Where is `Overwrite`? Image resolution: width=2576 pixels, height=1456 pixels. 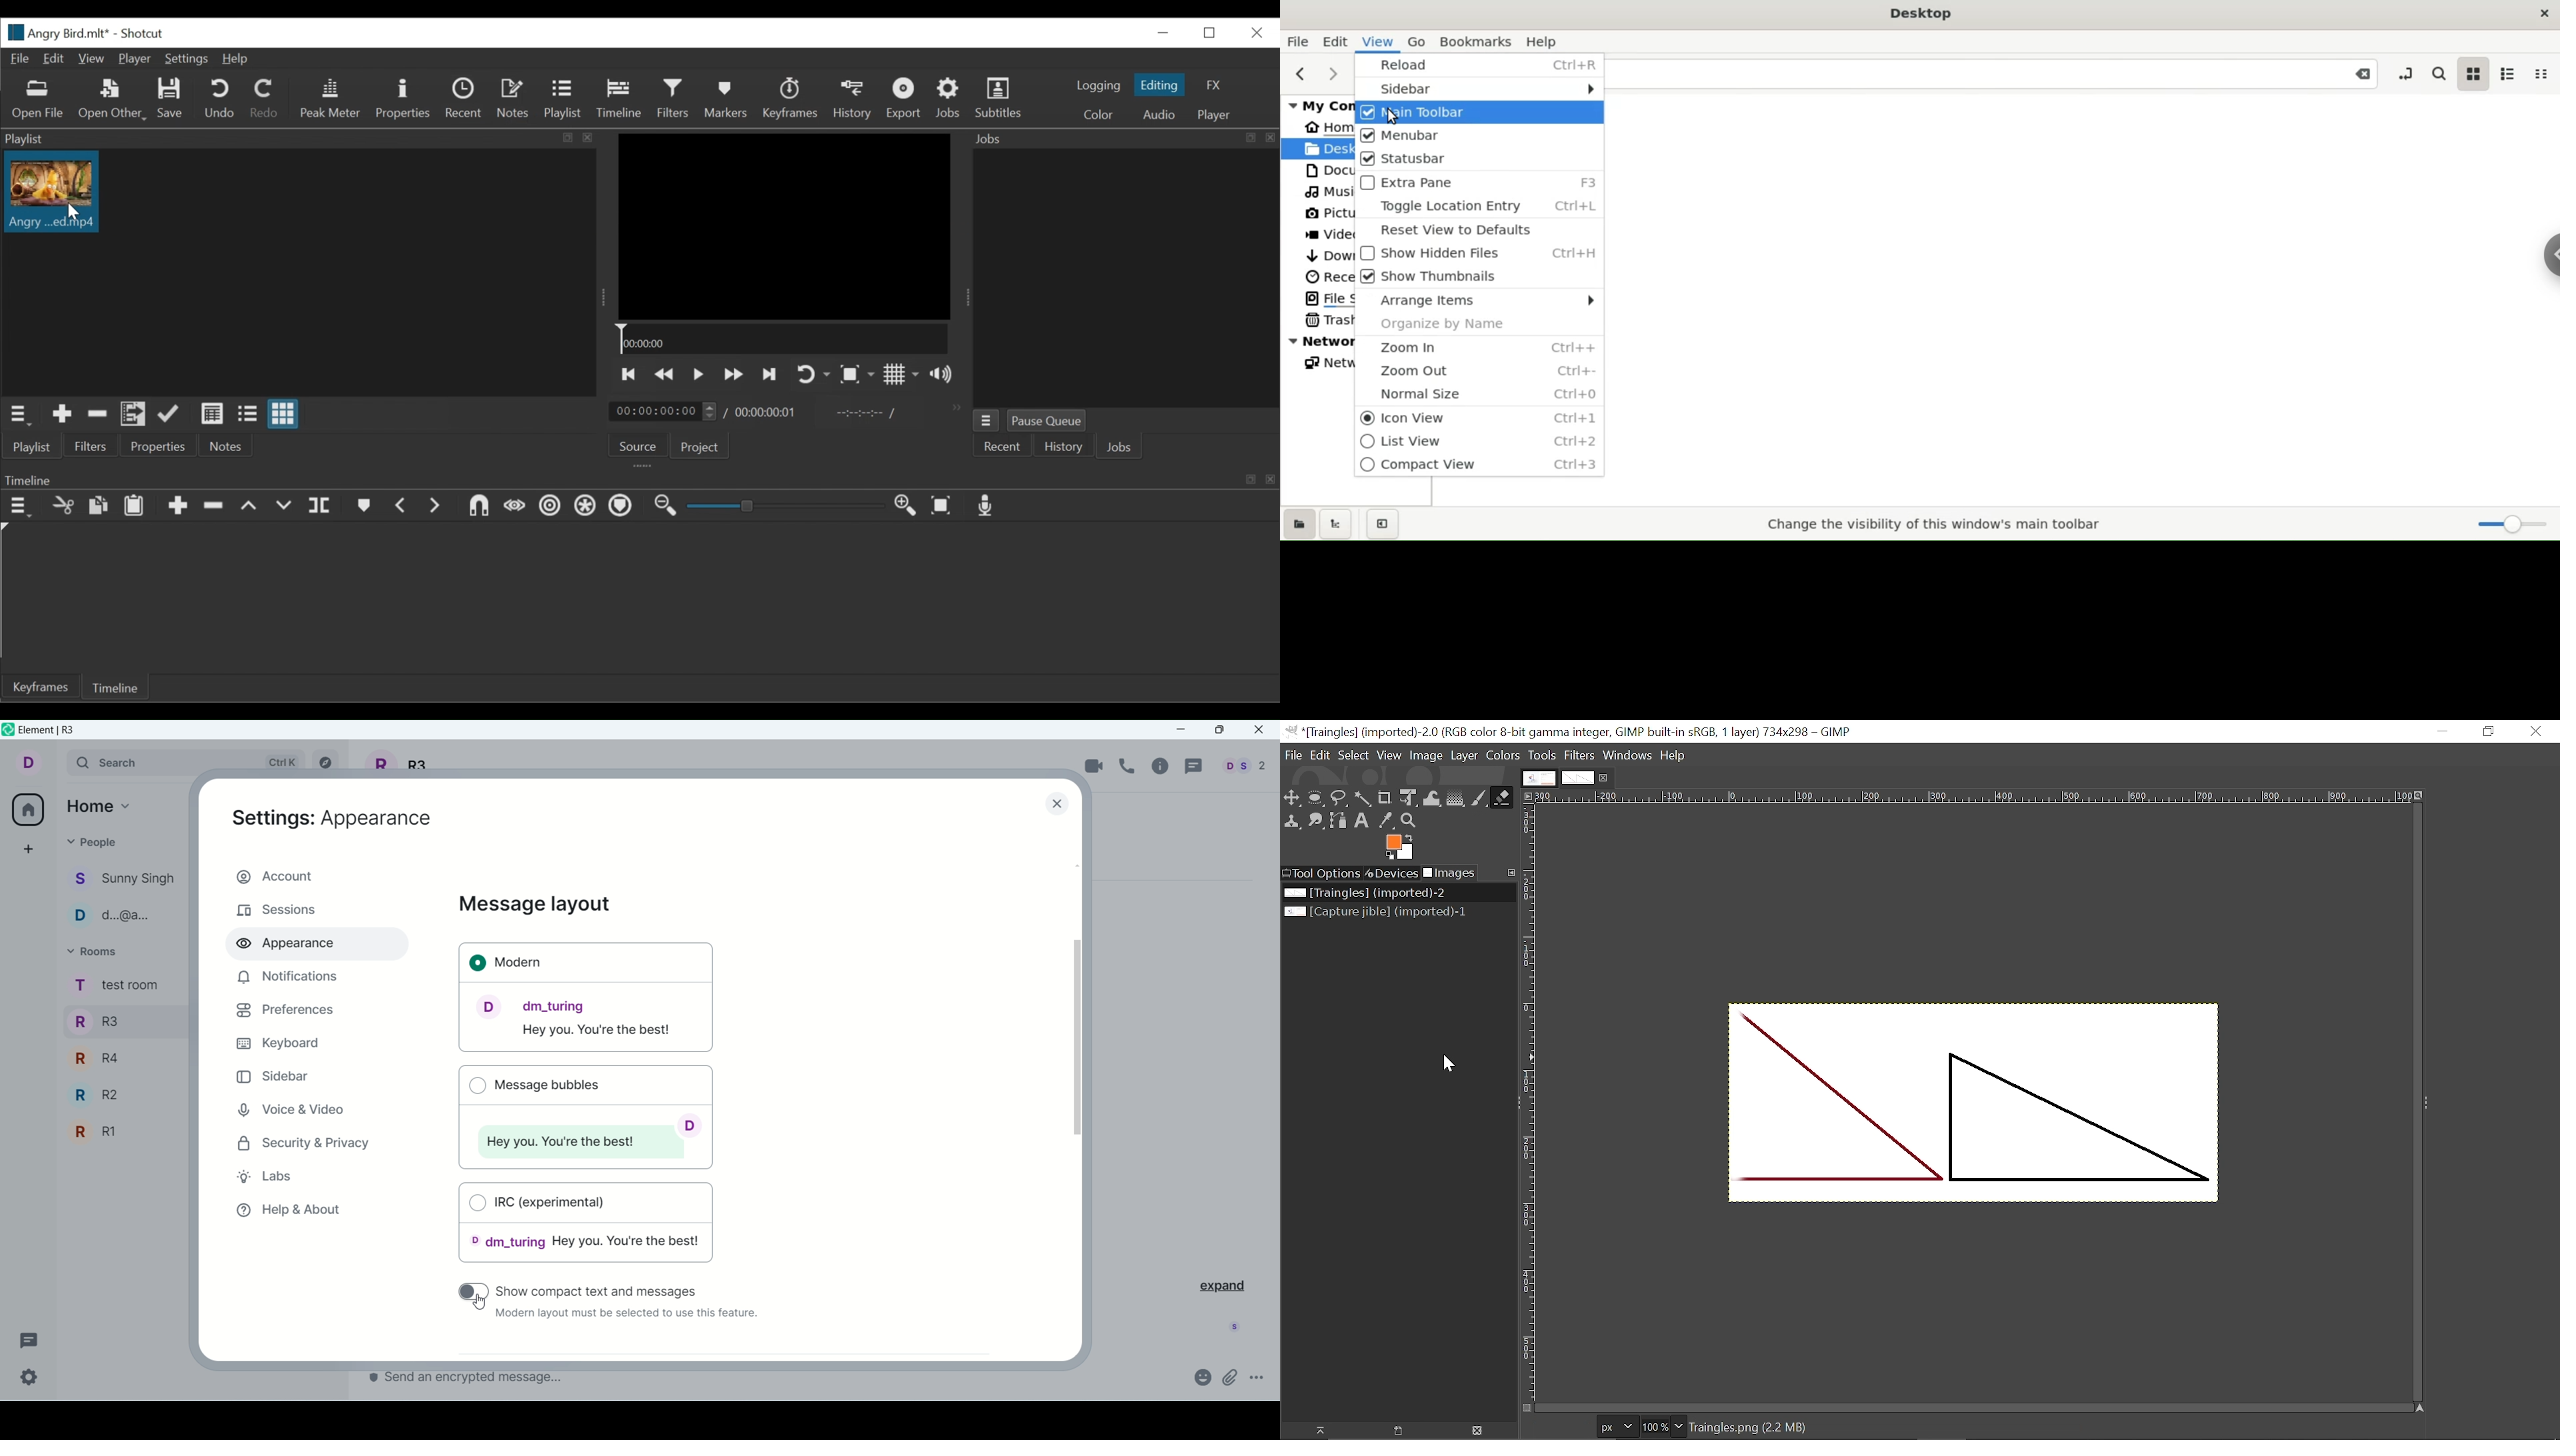
Overwrite is located at coordinates (285, 505).